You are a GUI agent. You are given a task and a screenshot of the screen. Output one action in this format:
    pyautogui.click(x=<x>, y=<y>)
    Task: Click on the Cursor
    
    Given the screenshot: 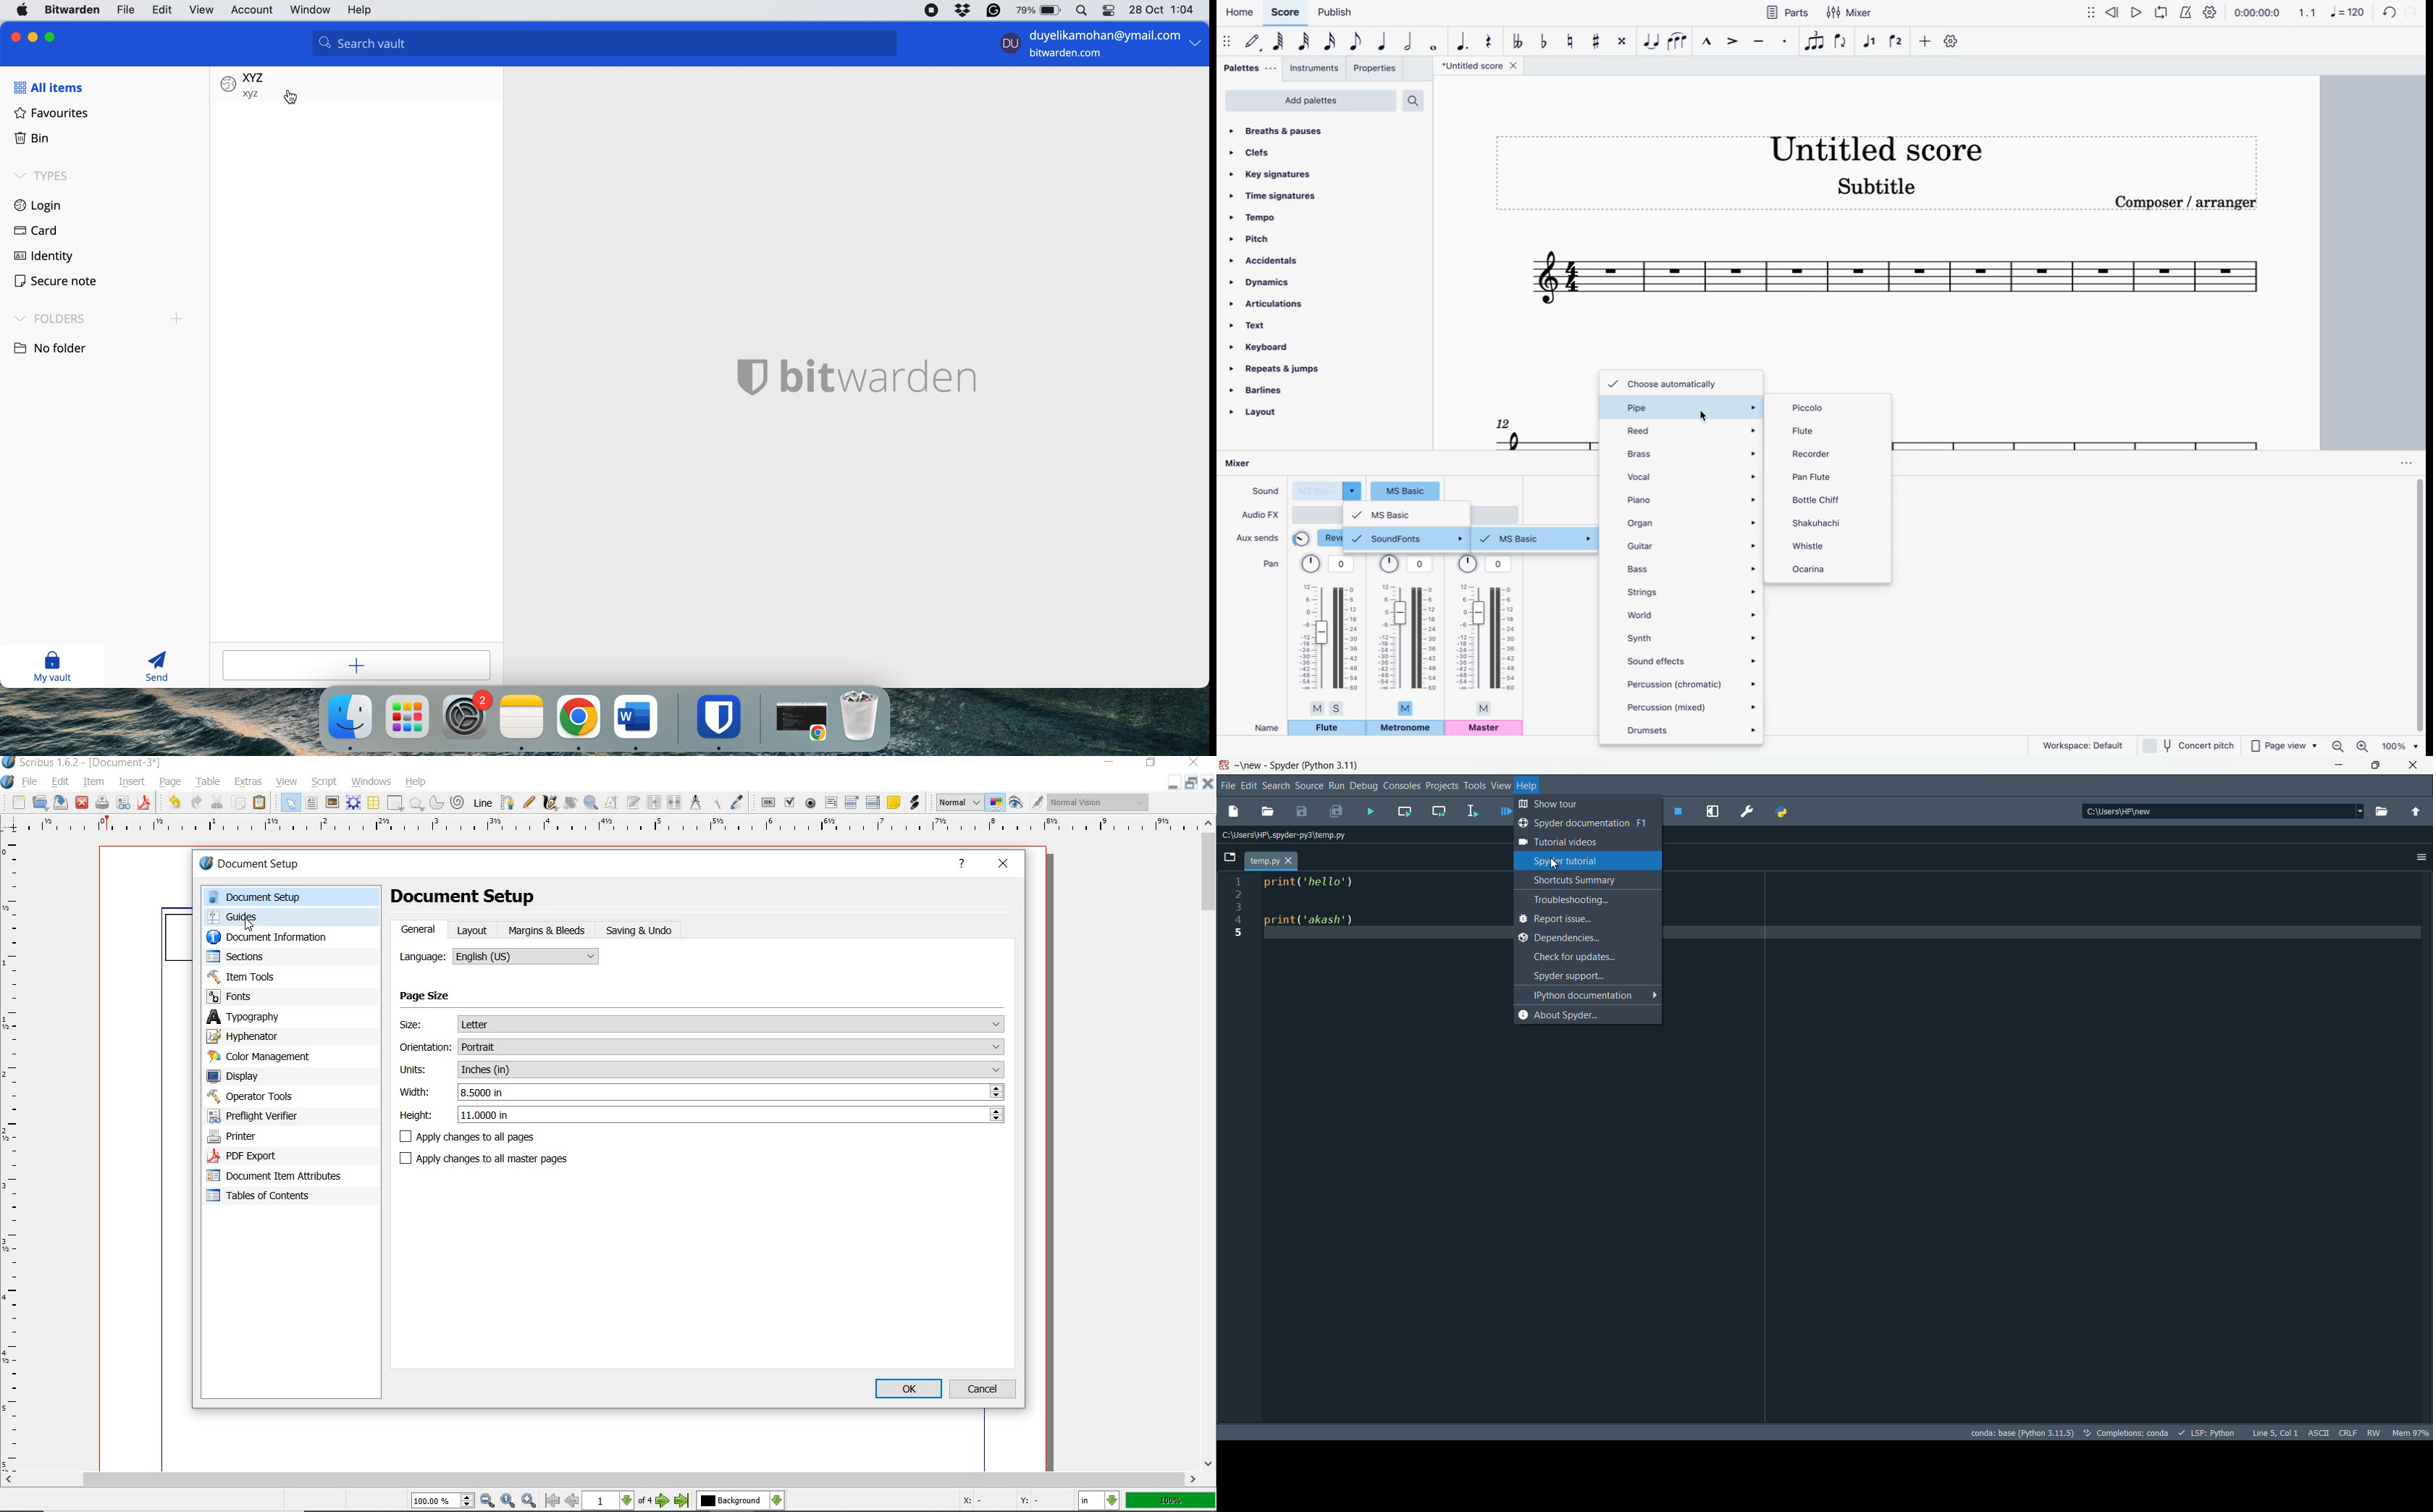 What is the action you would take?
    pyautogui.click(x=249, y=924)
    